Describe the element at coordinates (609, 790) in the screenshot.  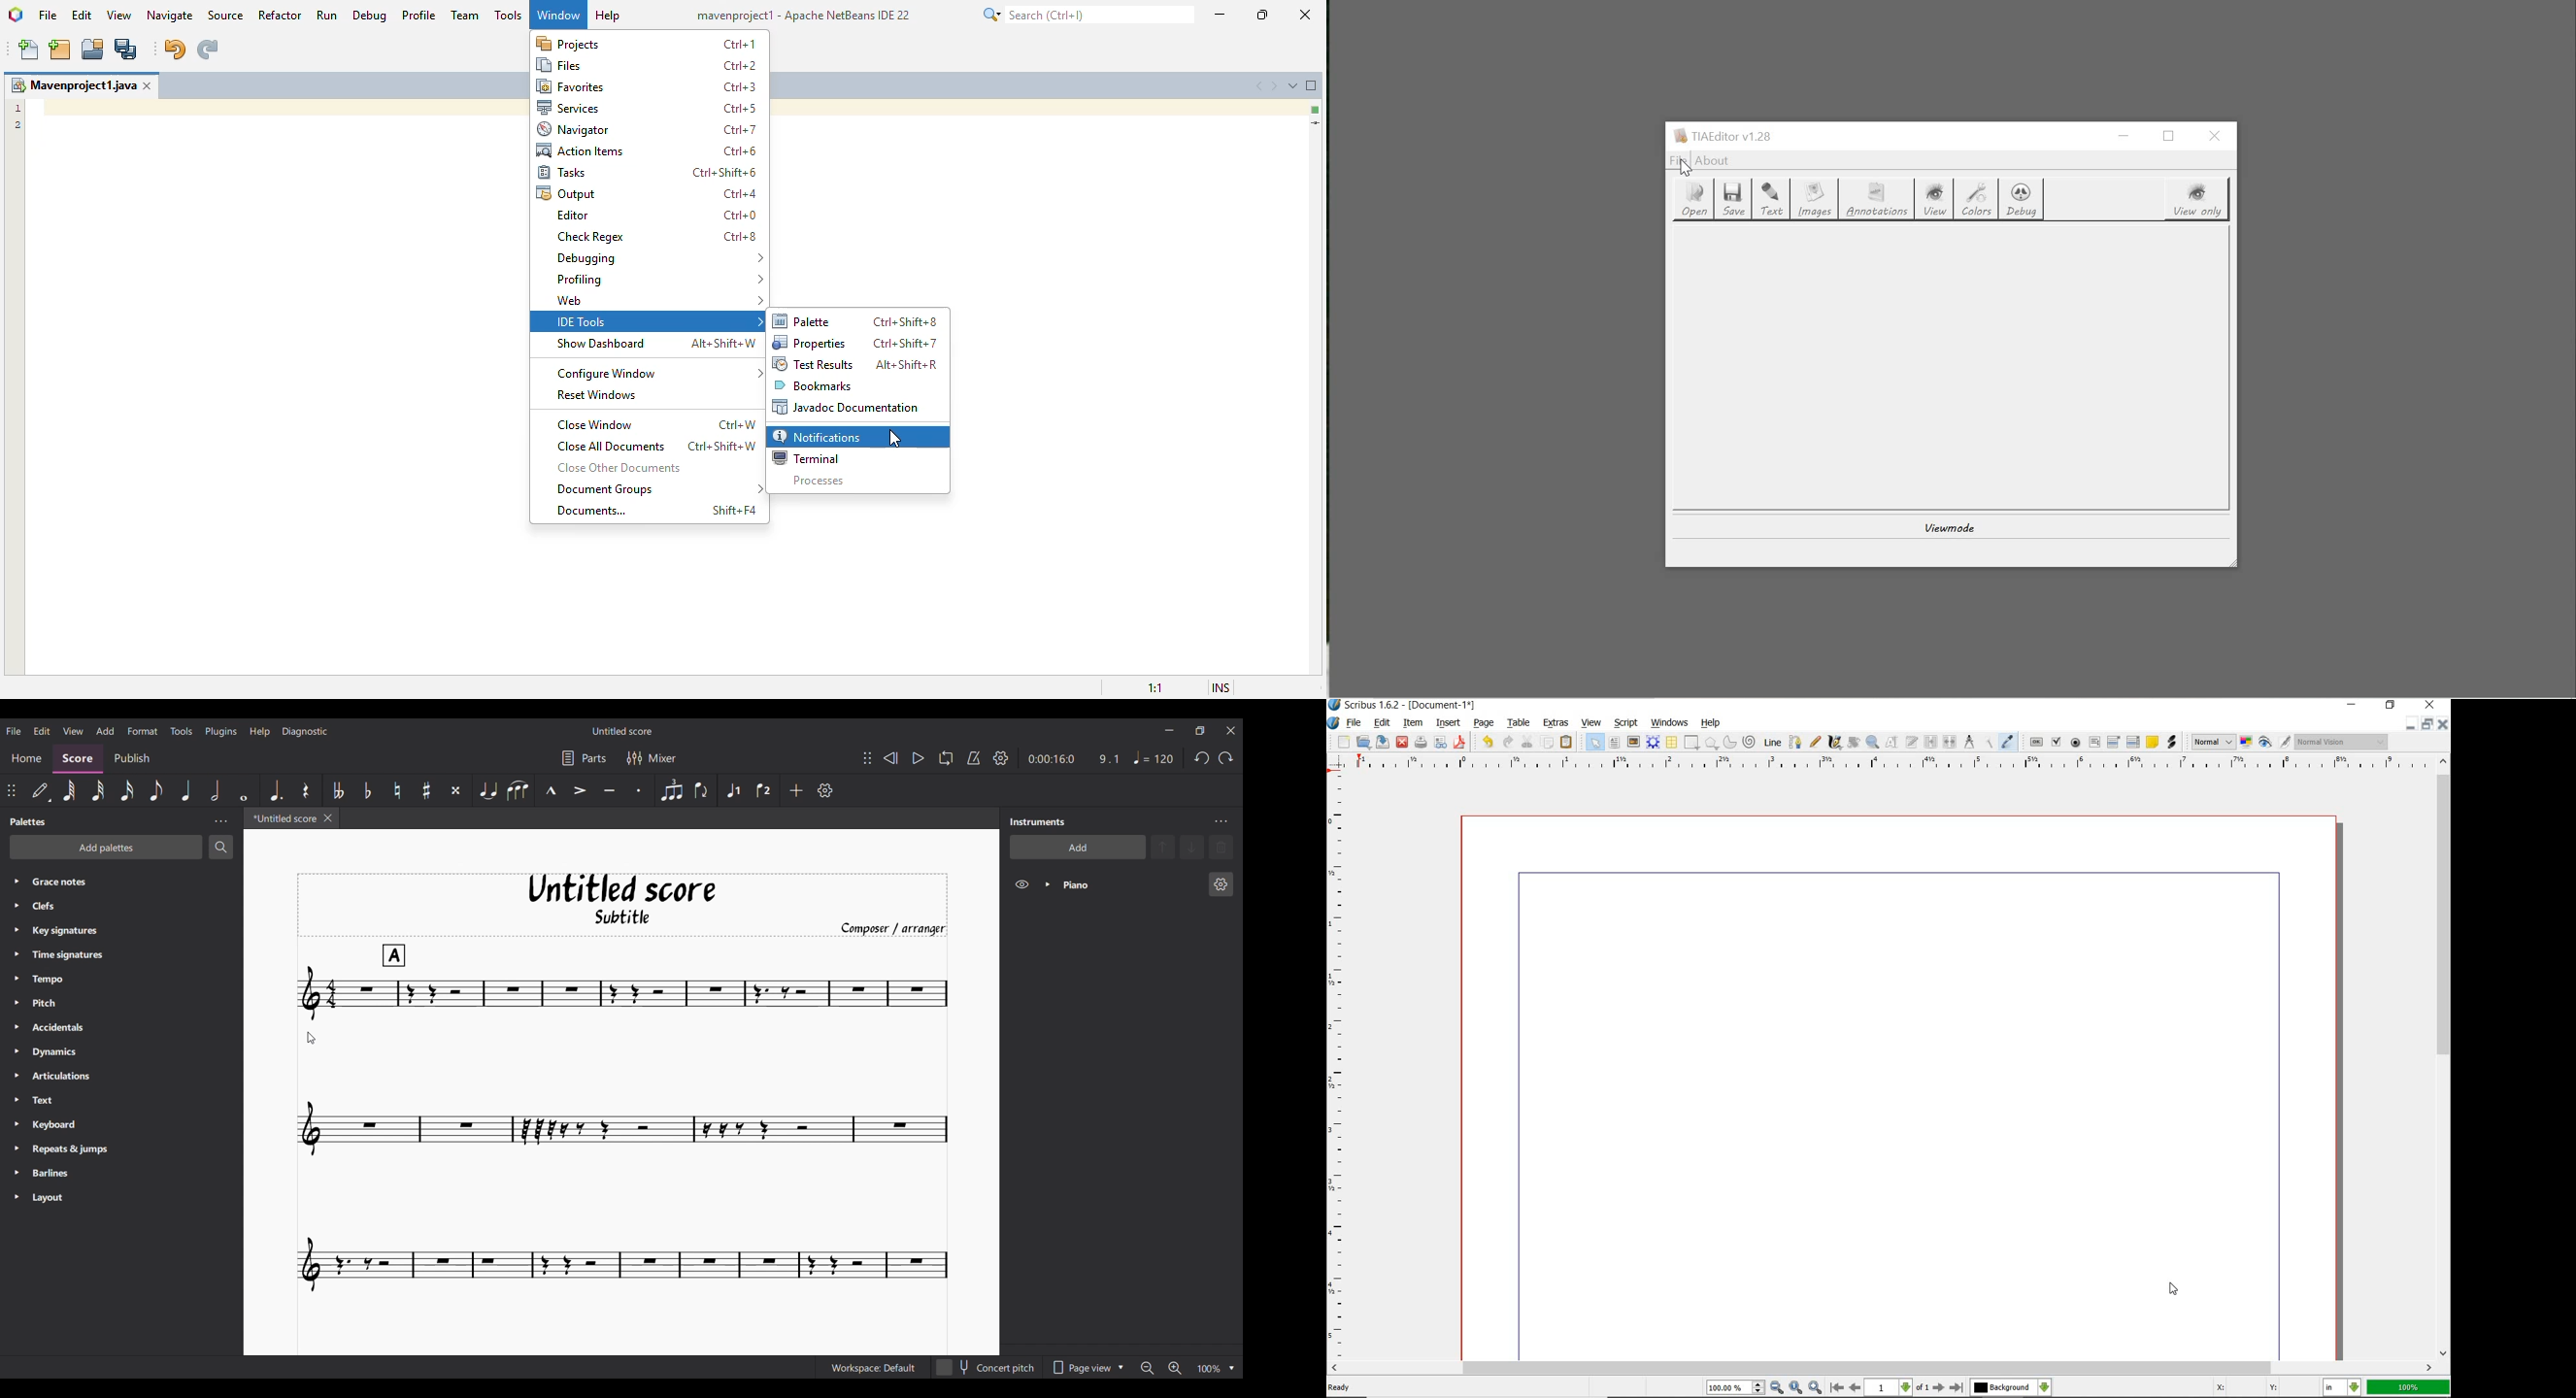
I see `Tenuto` at that location.